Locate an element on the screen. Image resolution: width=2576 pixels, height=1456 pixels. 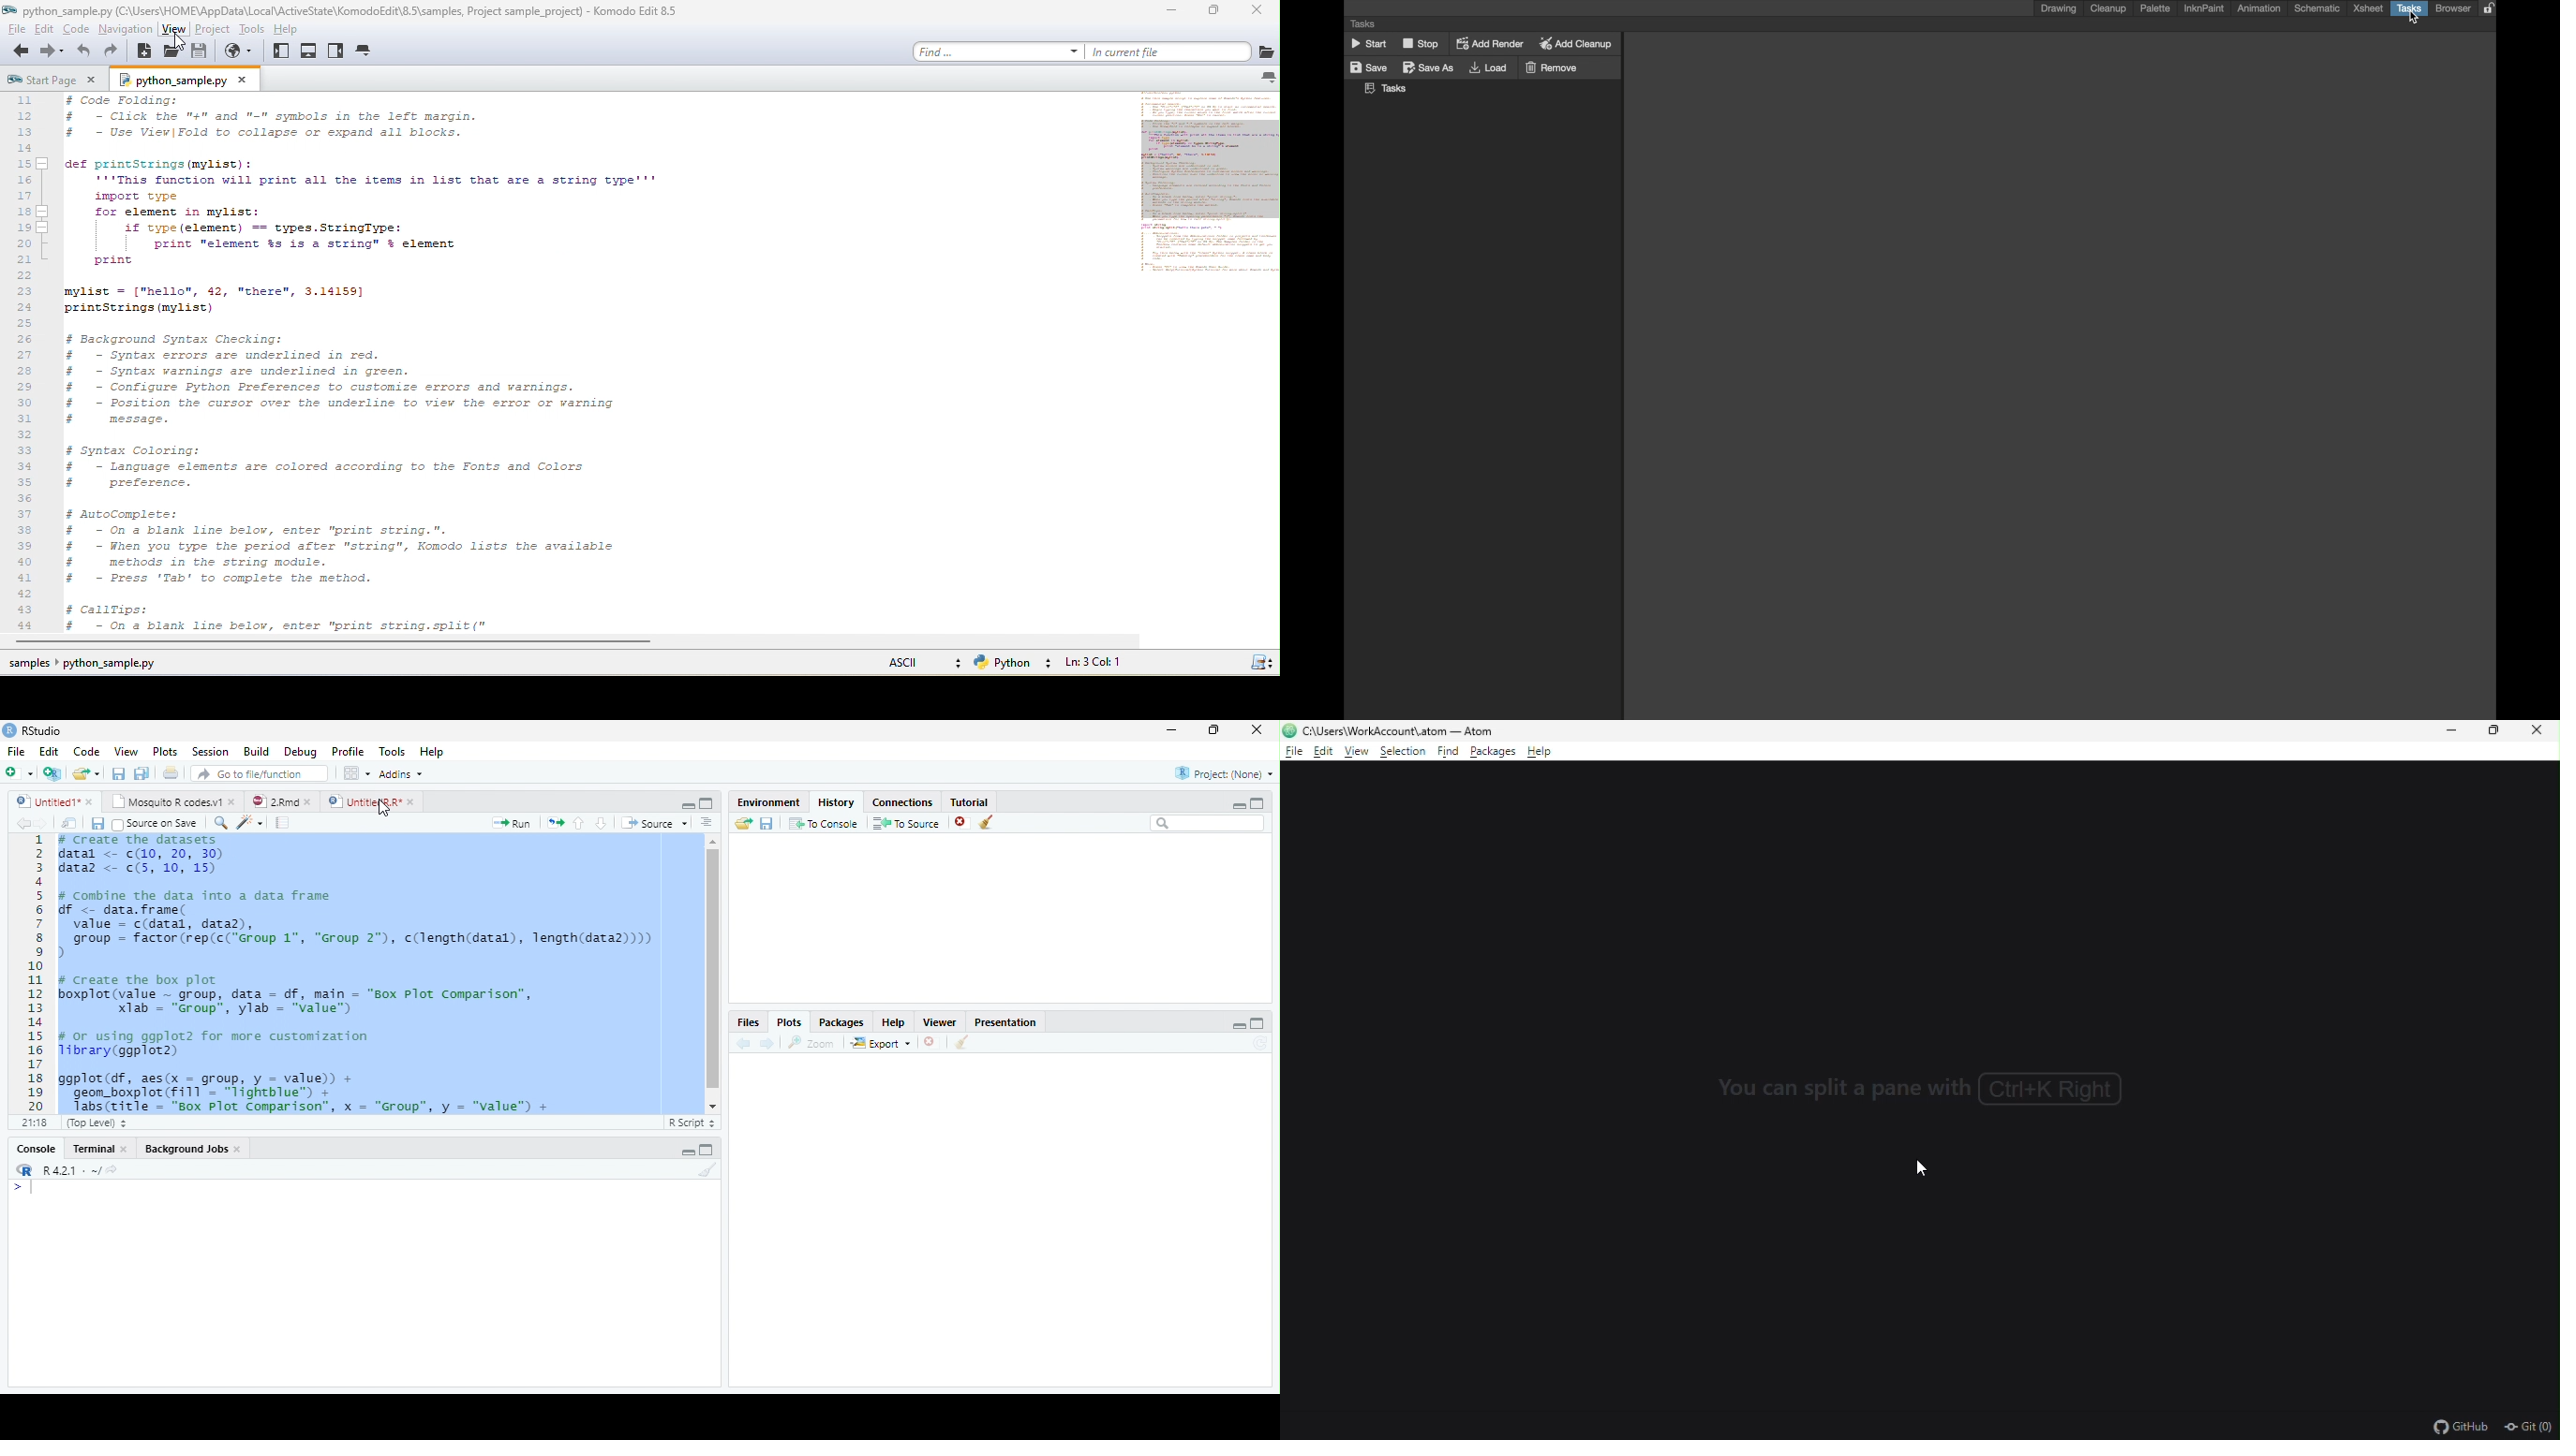
Run is located at coordinates (512, 824).